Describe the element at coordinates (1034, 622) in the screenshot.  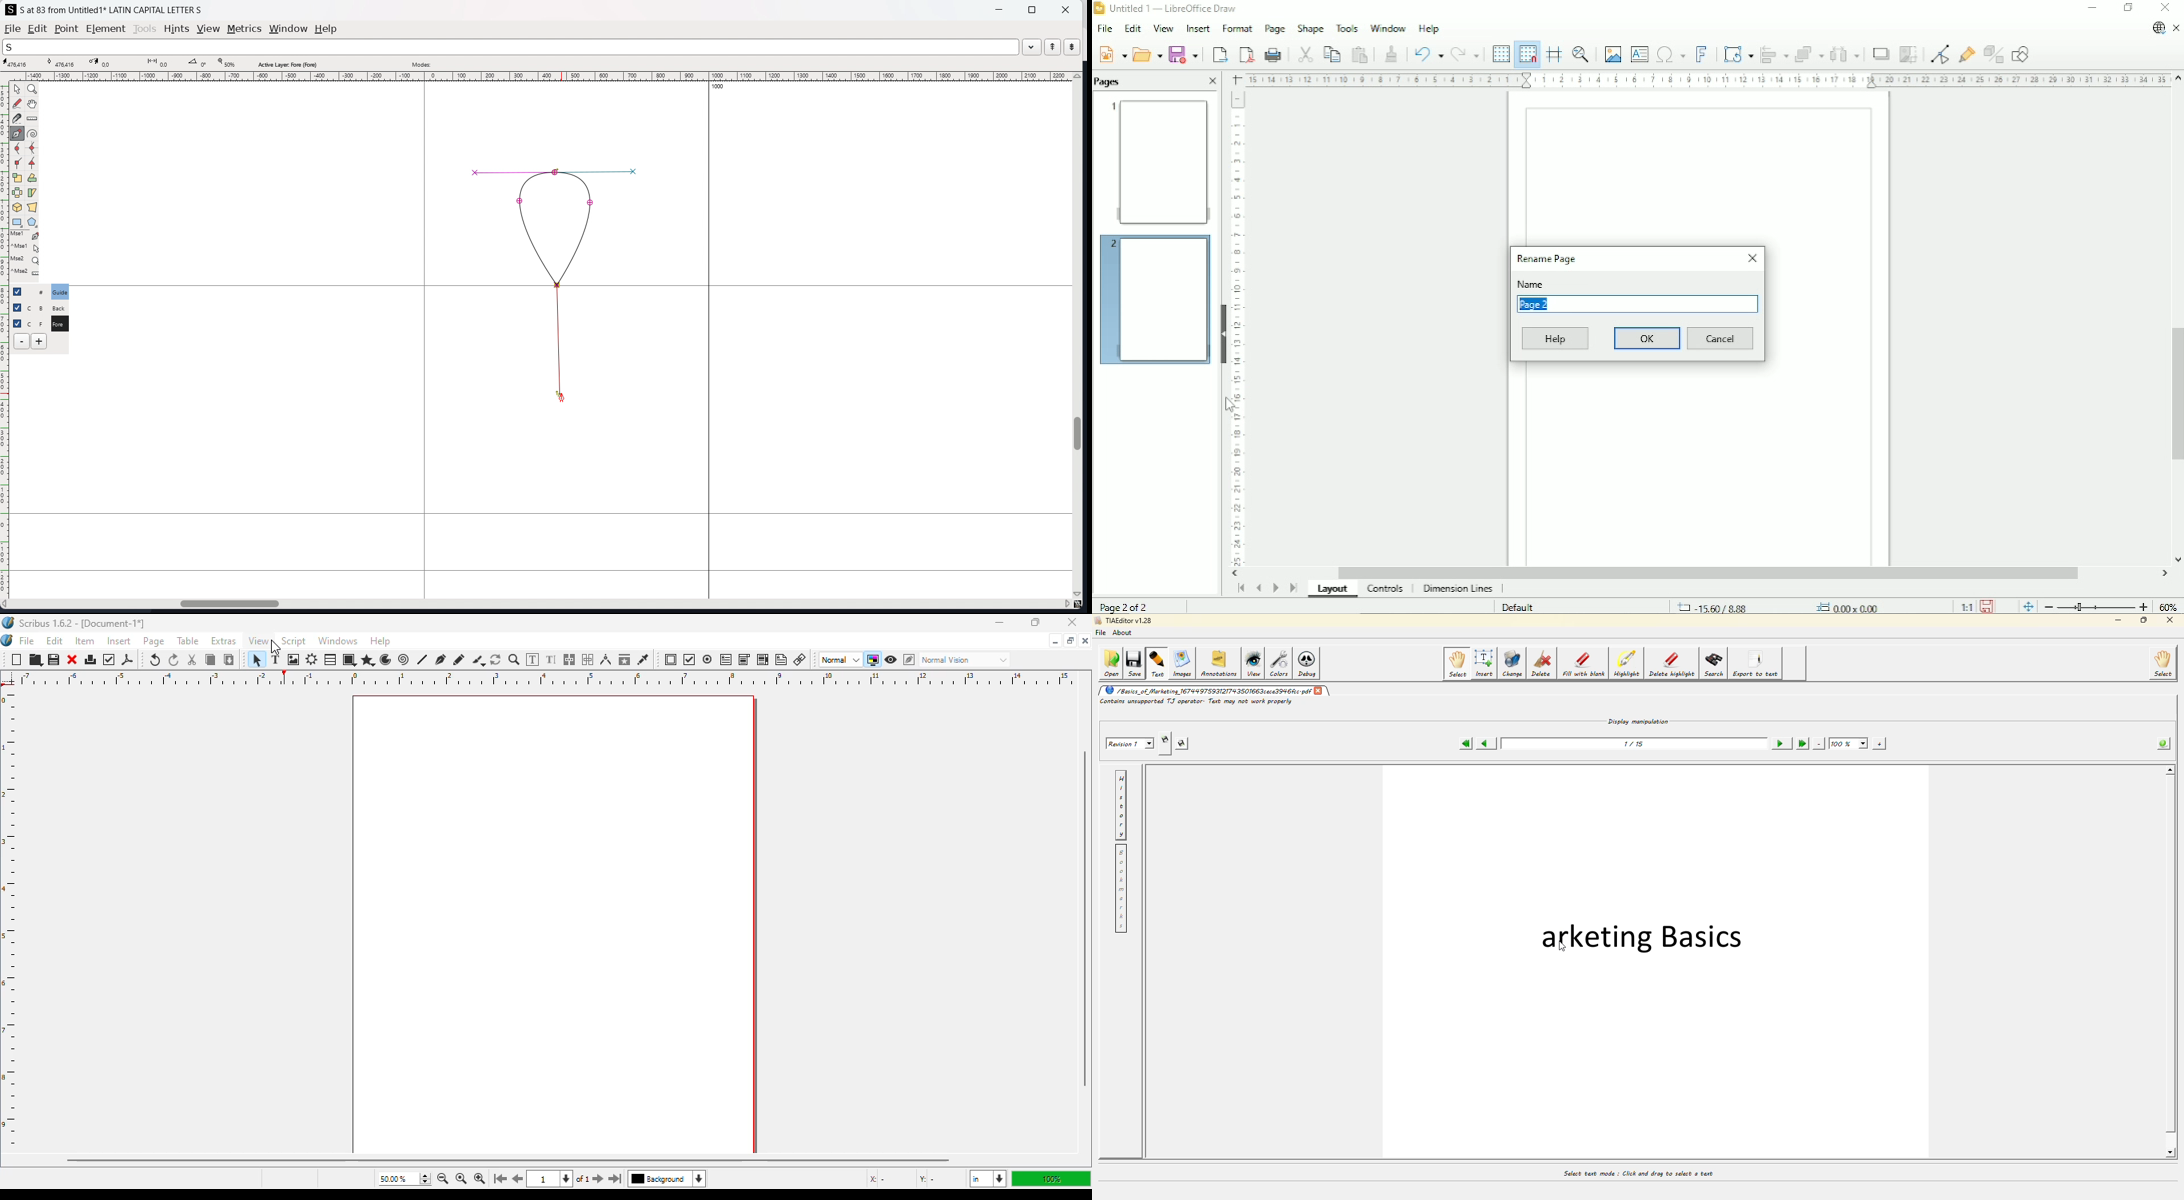
I see `maximize` at that location.